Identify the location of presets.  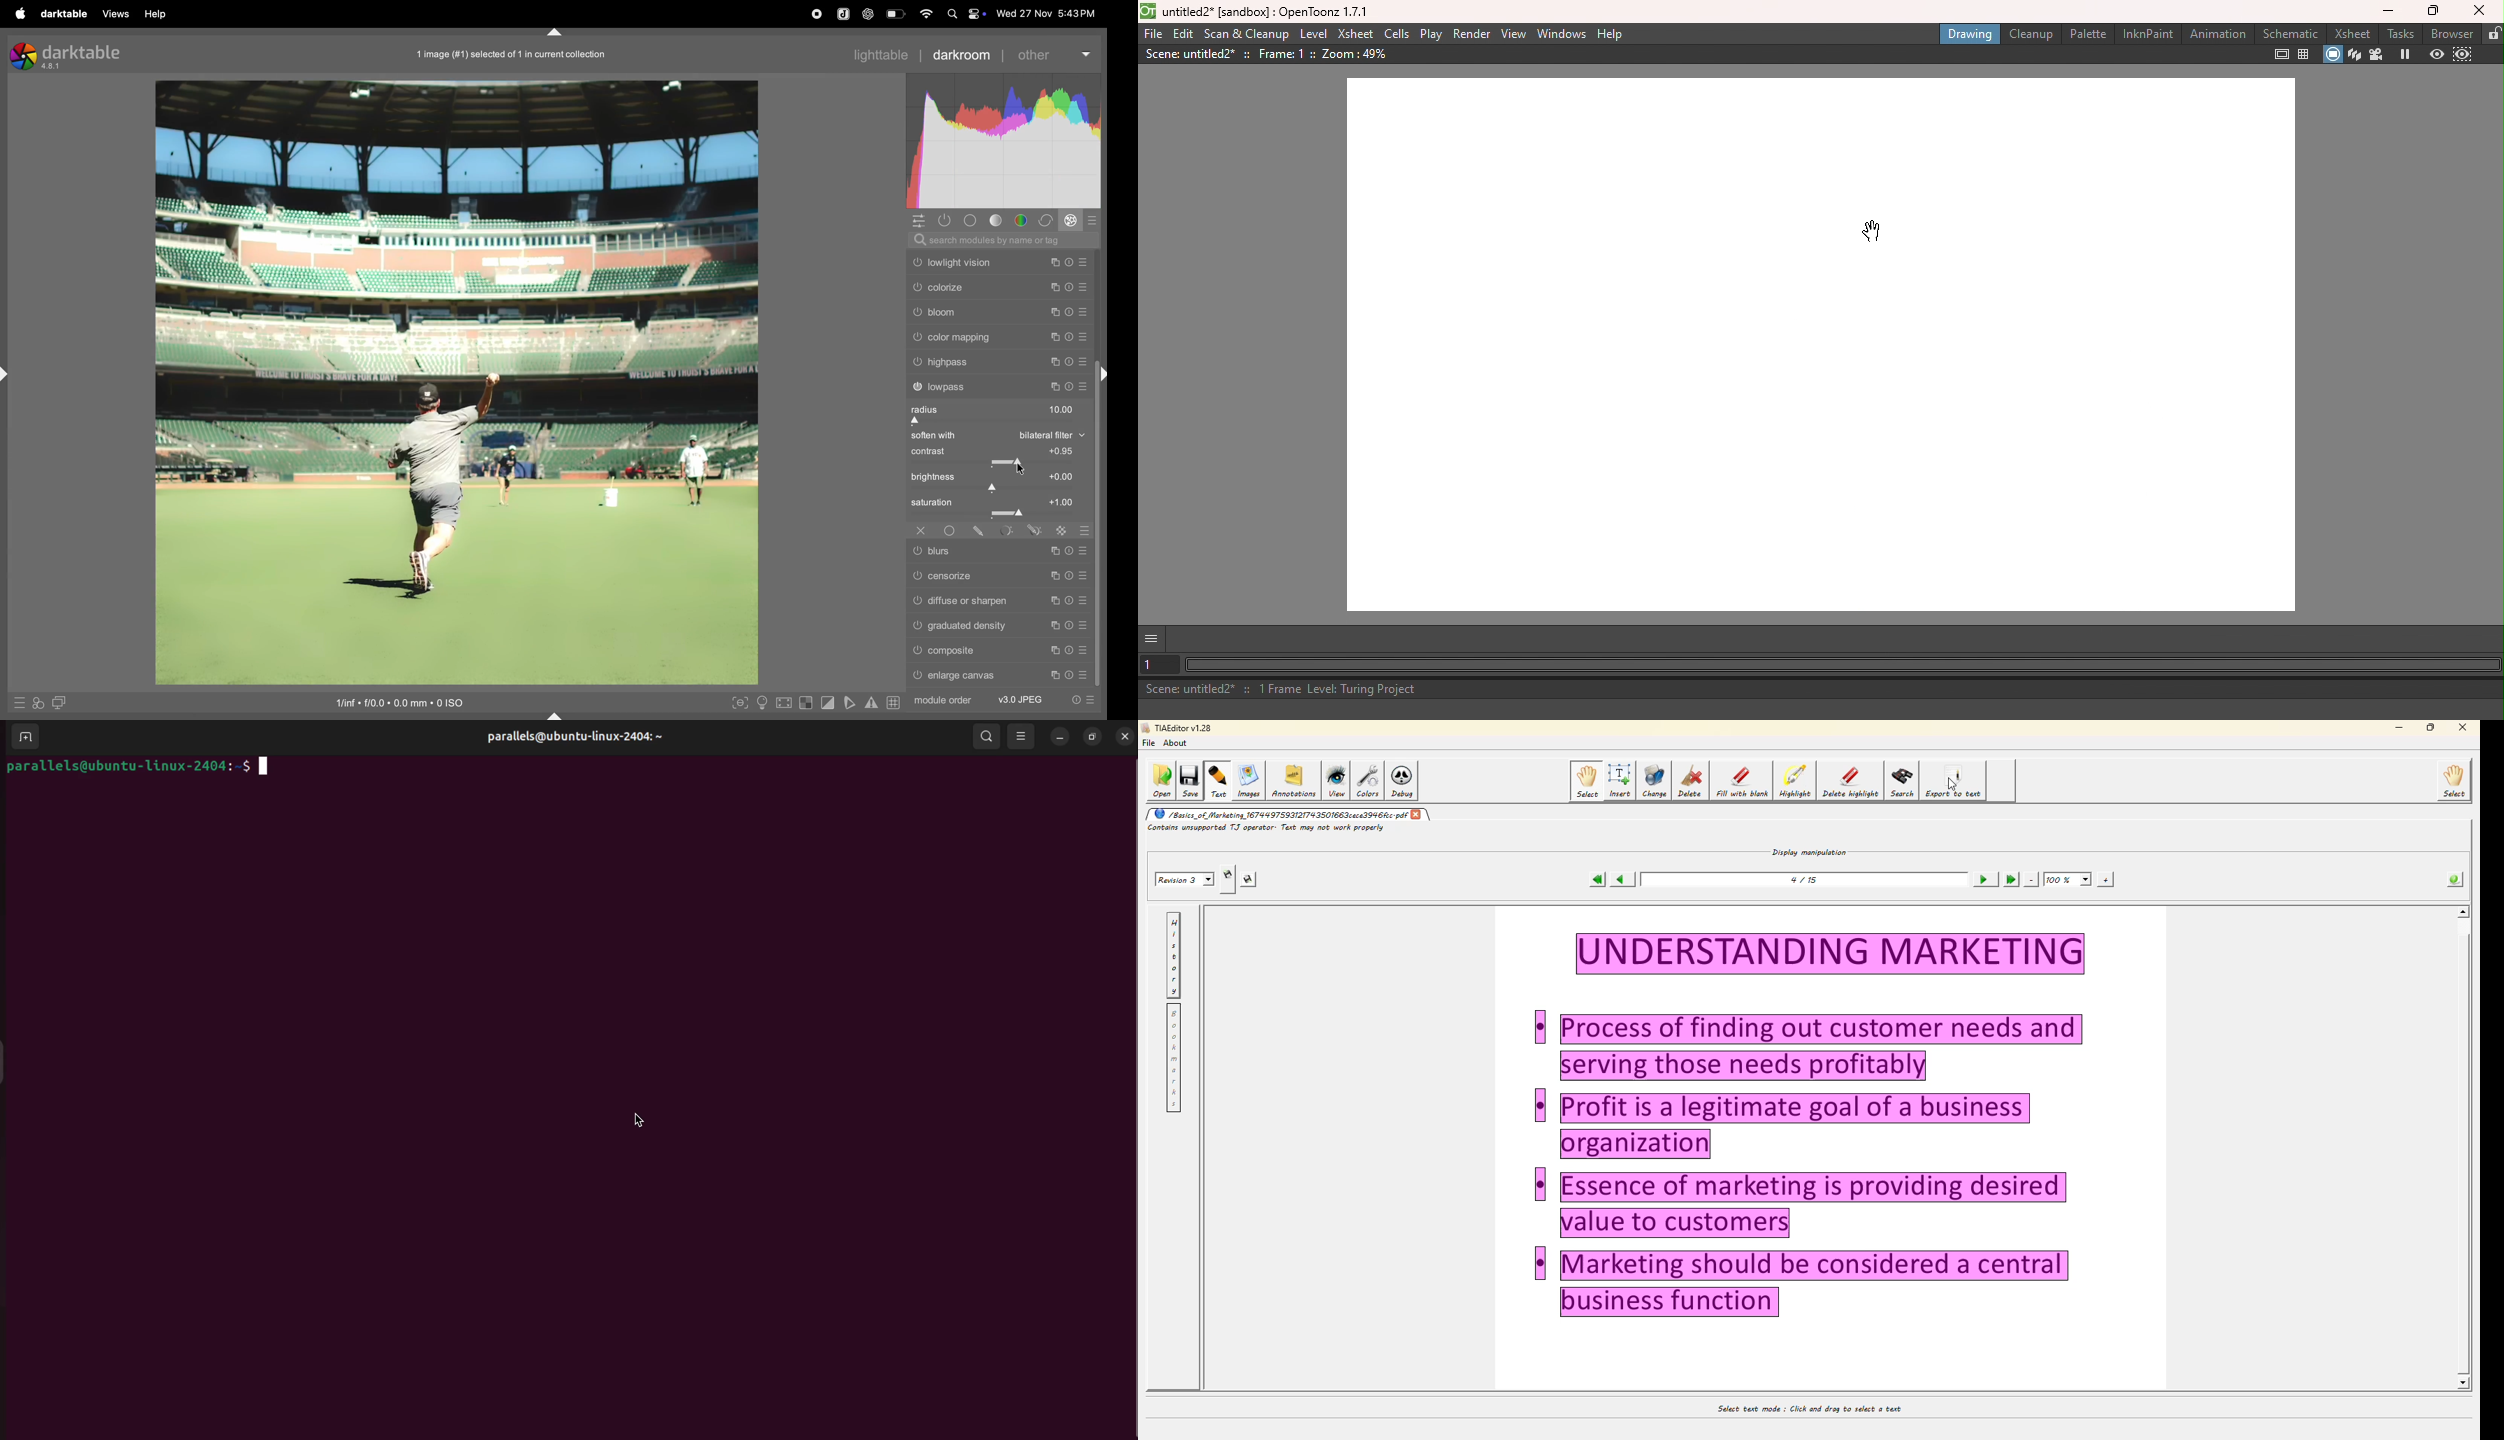
(1094, 220).